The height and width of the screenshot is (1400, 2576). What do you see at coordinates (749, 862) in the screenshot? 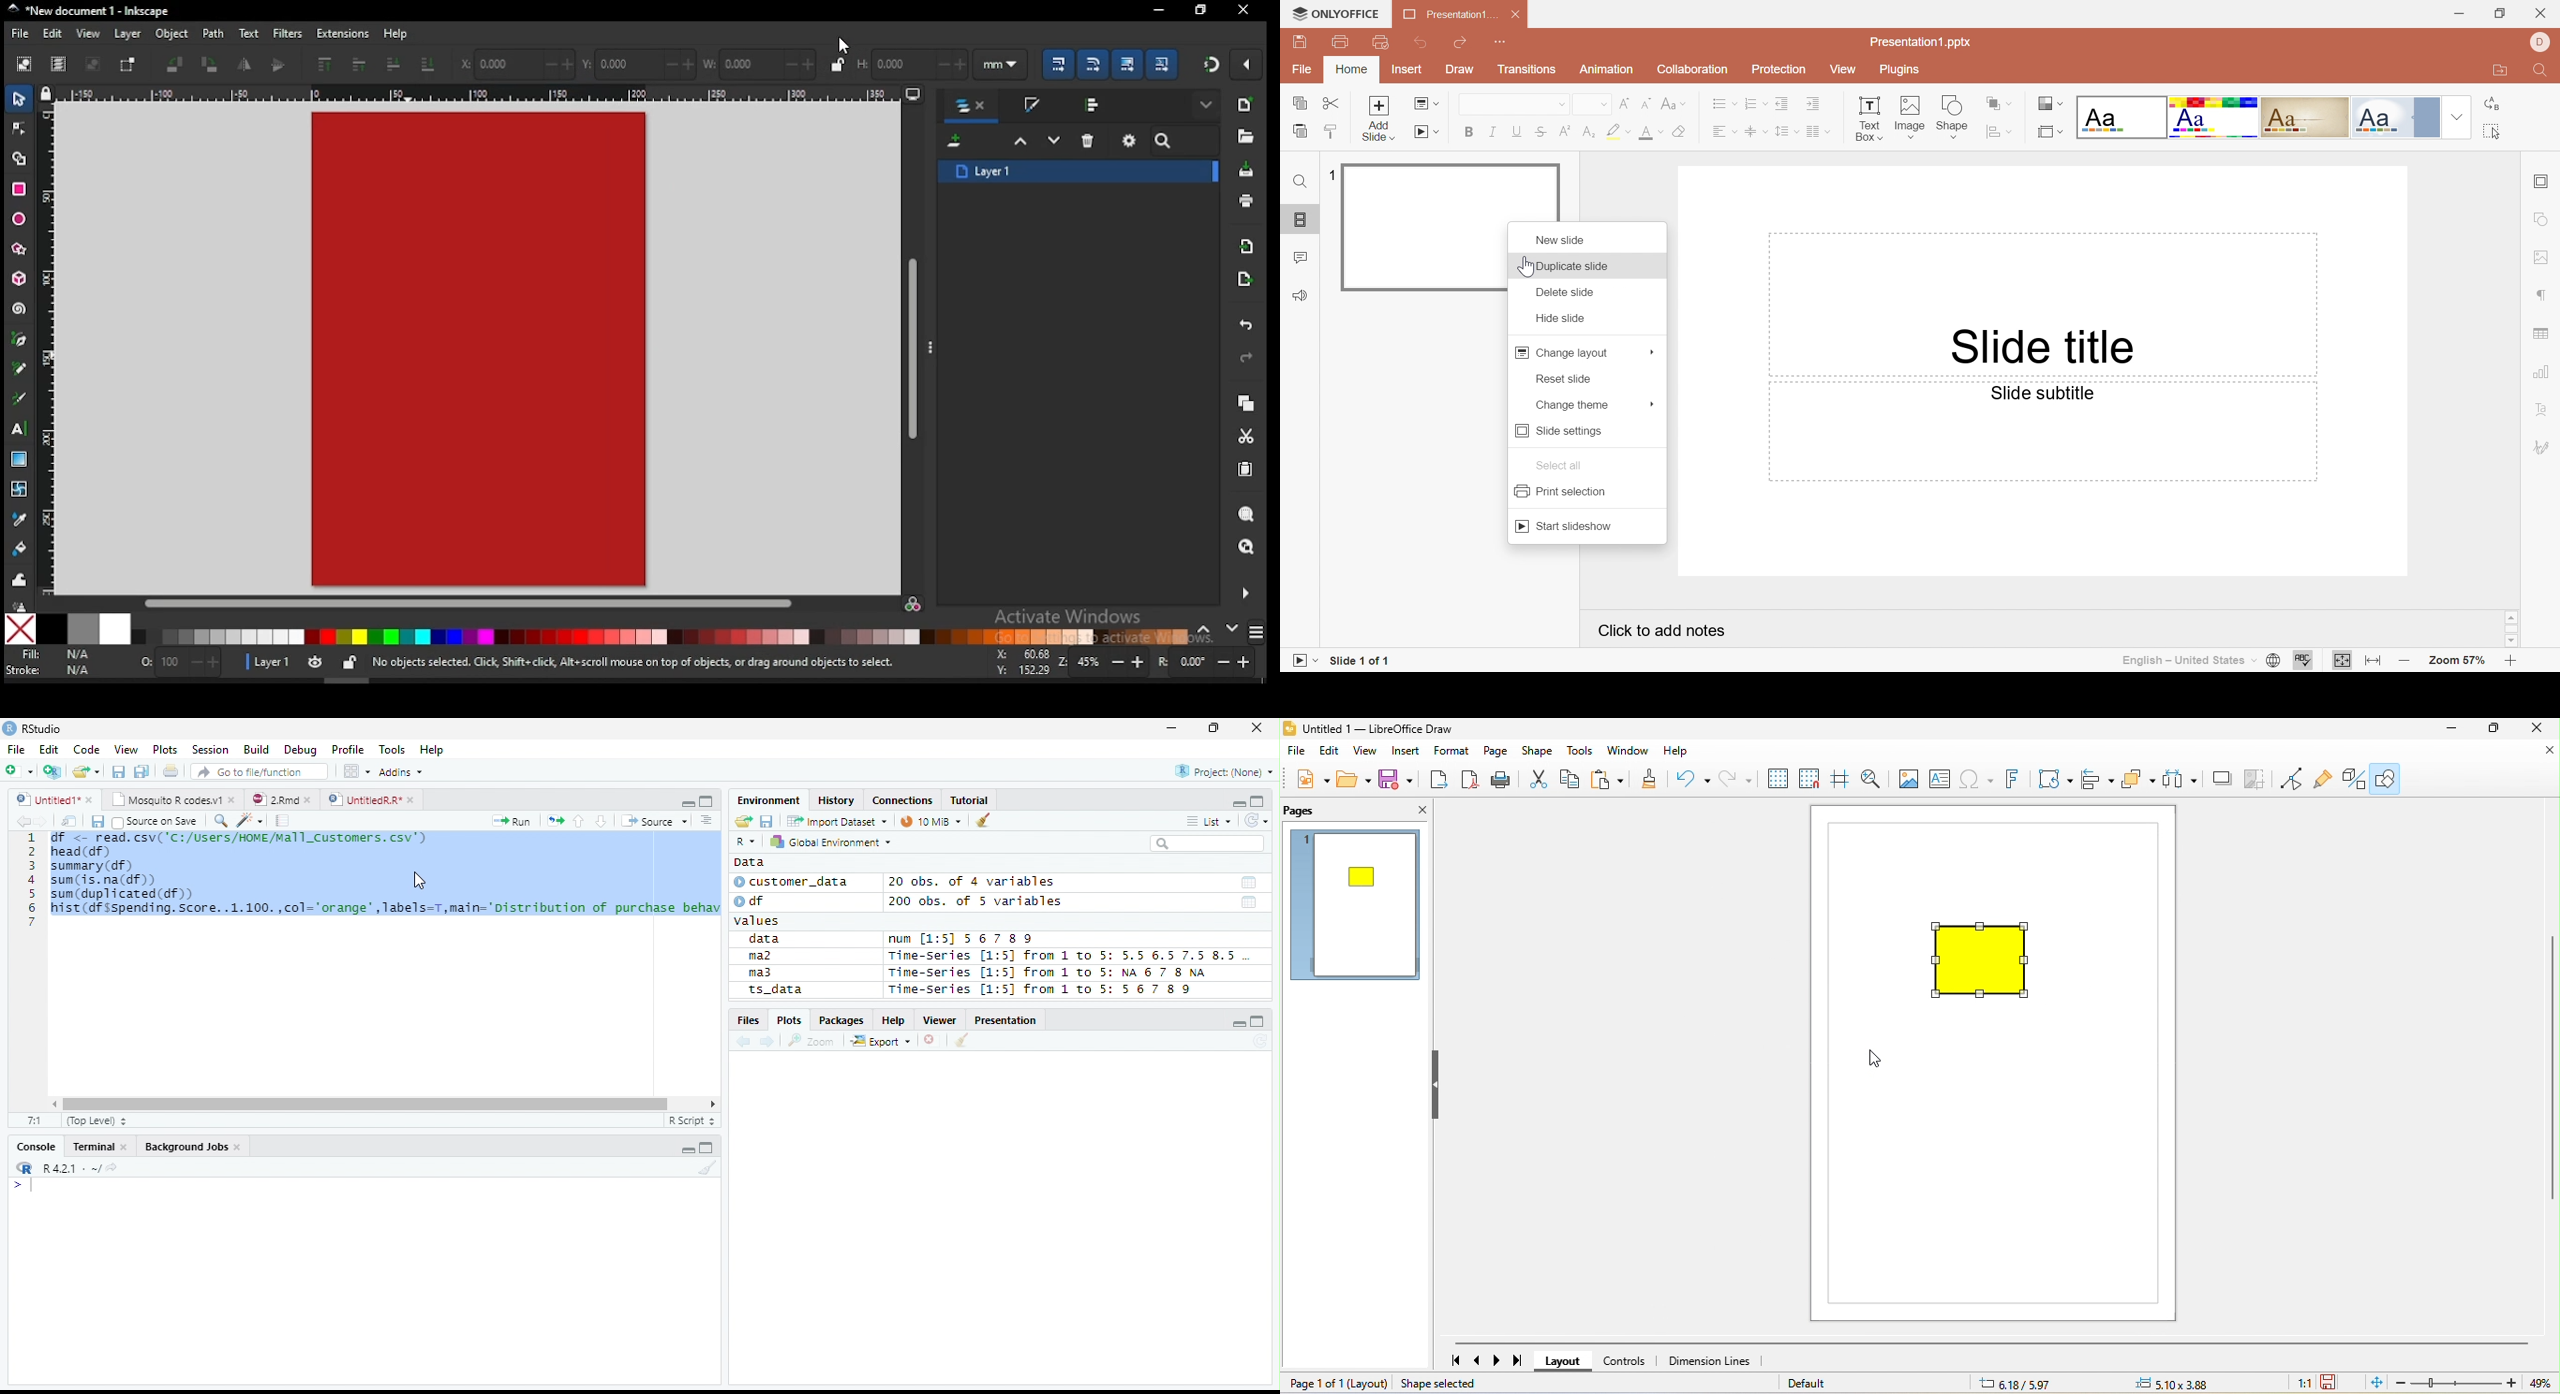
I see `Data` at bounding box center [749, 862].